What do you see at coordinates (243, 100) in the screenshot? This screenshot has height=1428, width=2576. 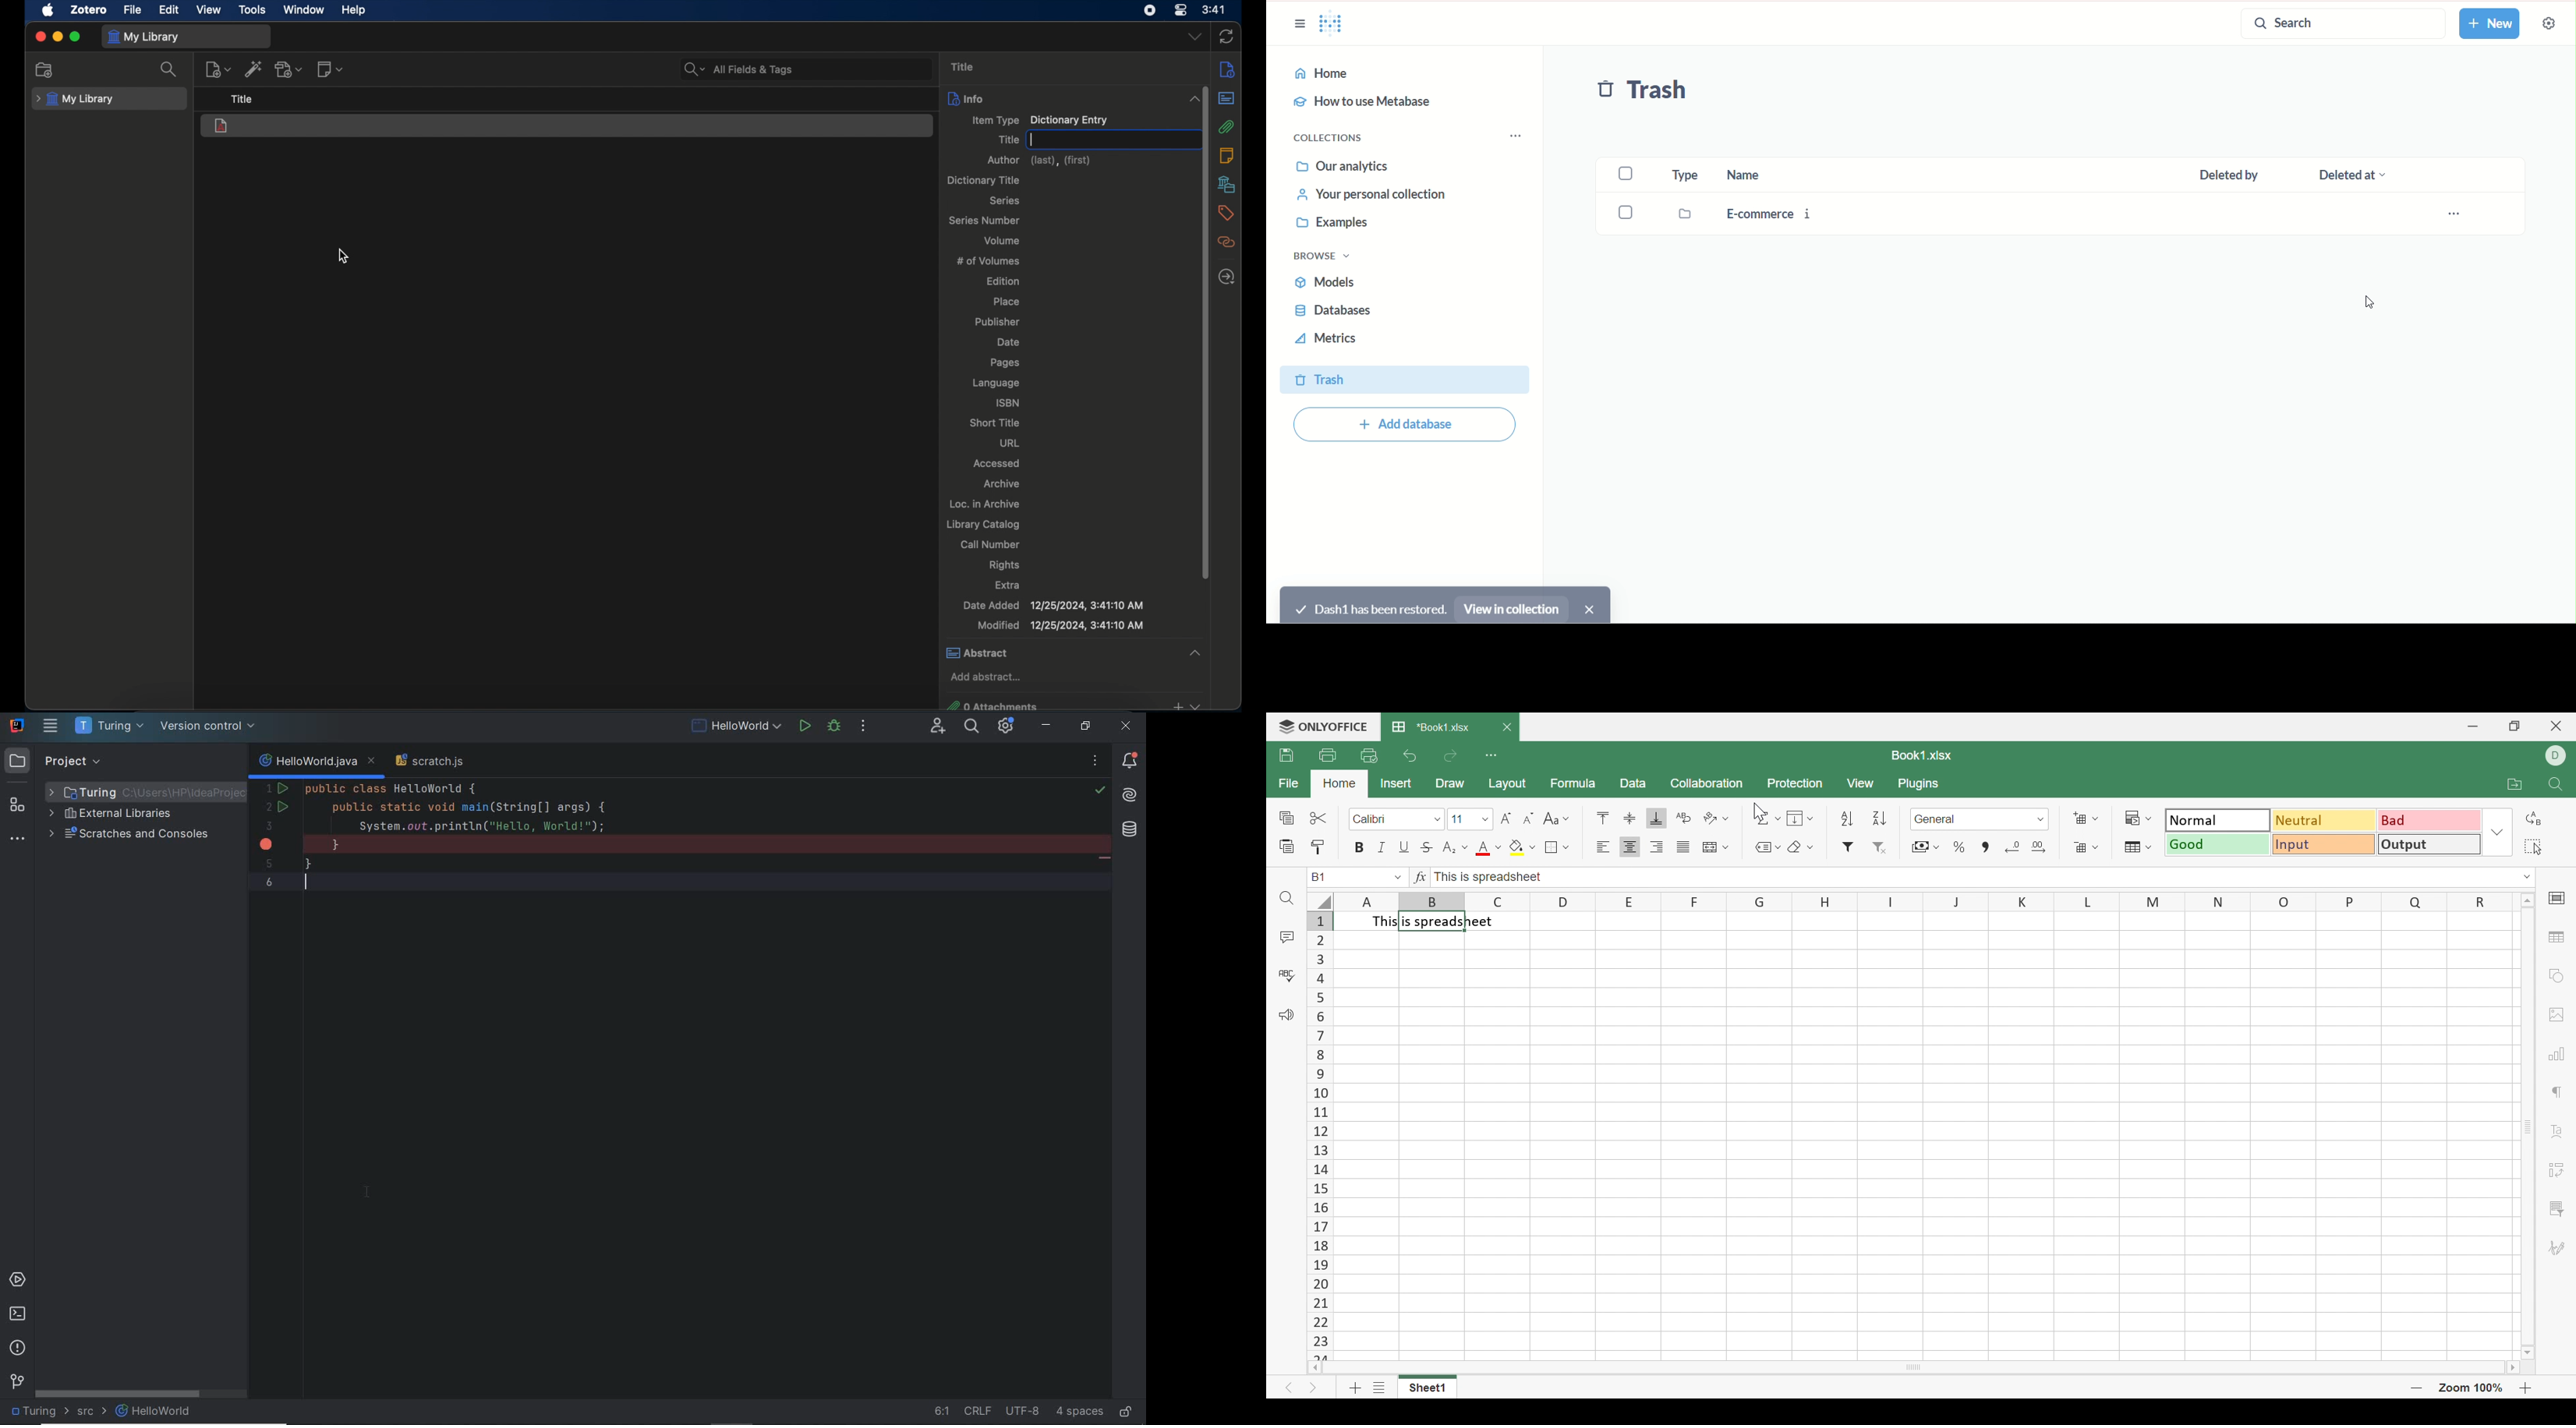 I see `title` at bounding box center [243, 100].